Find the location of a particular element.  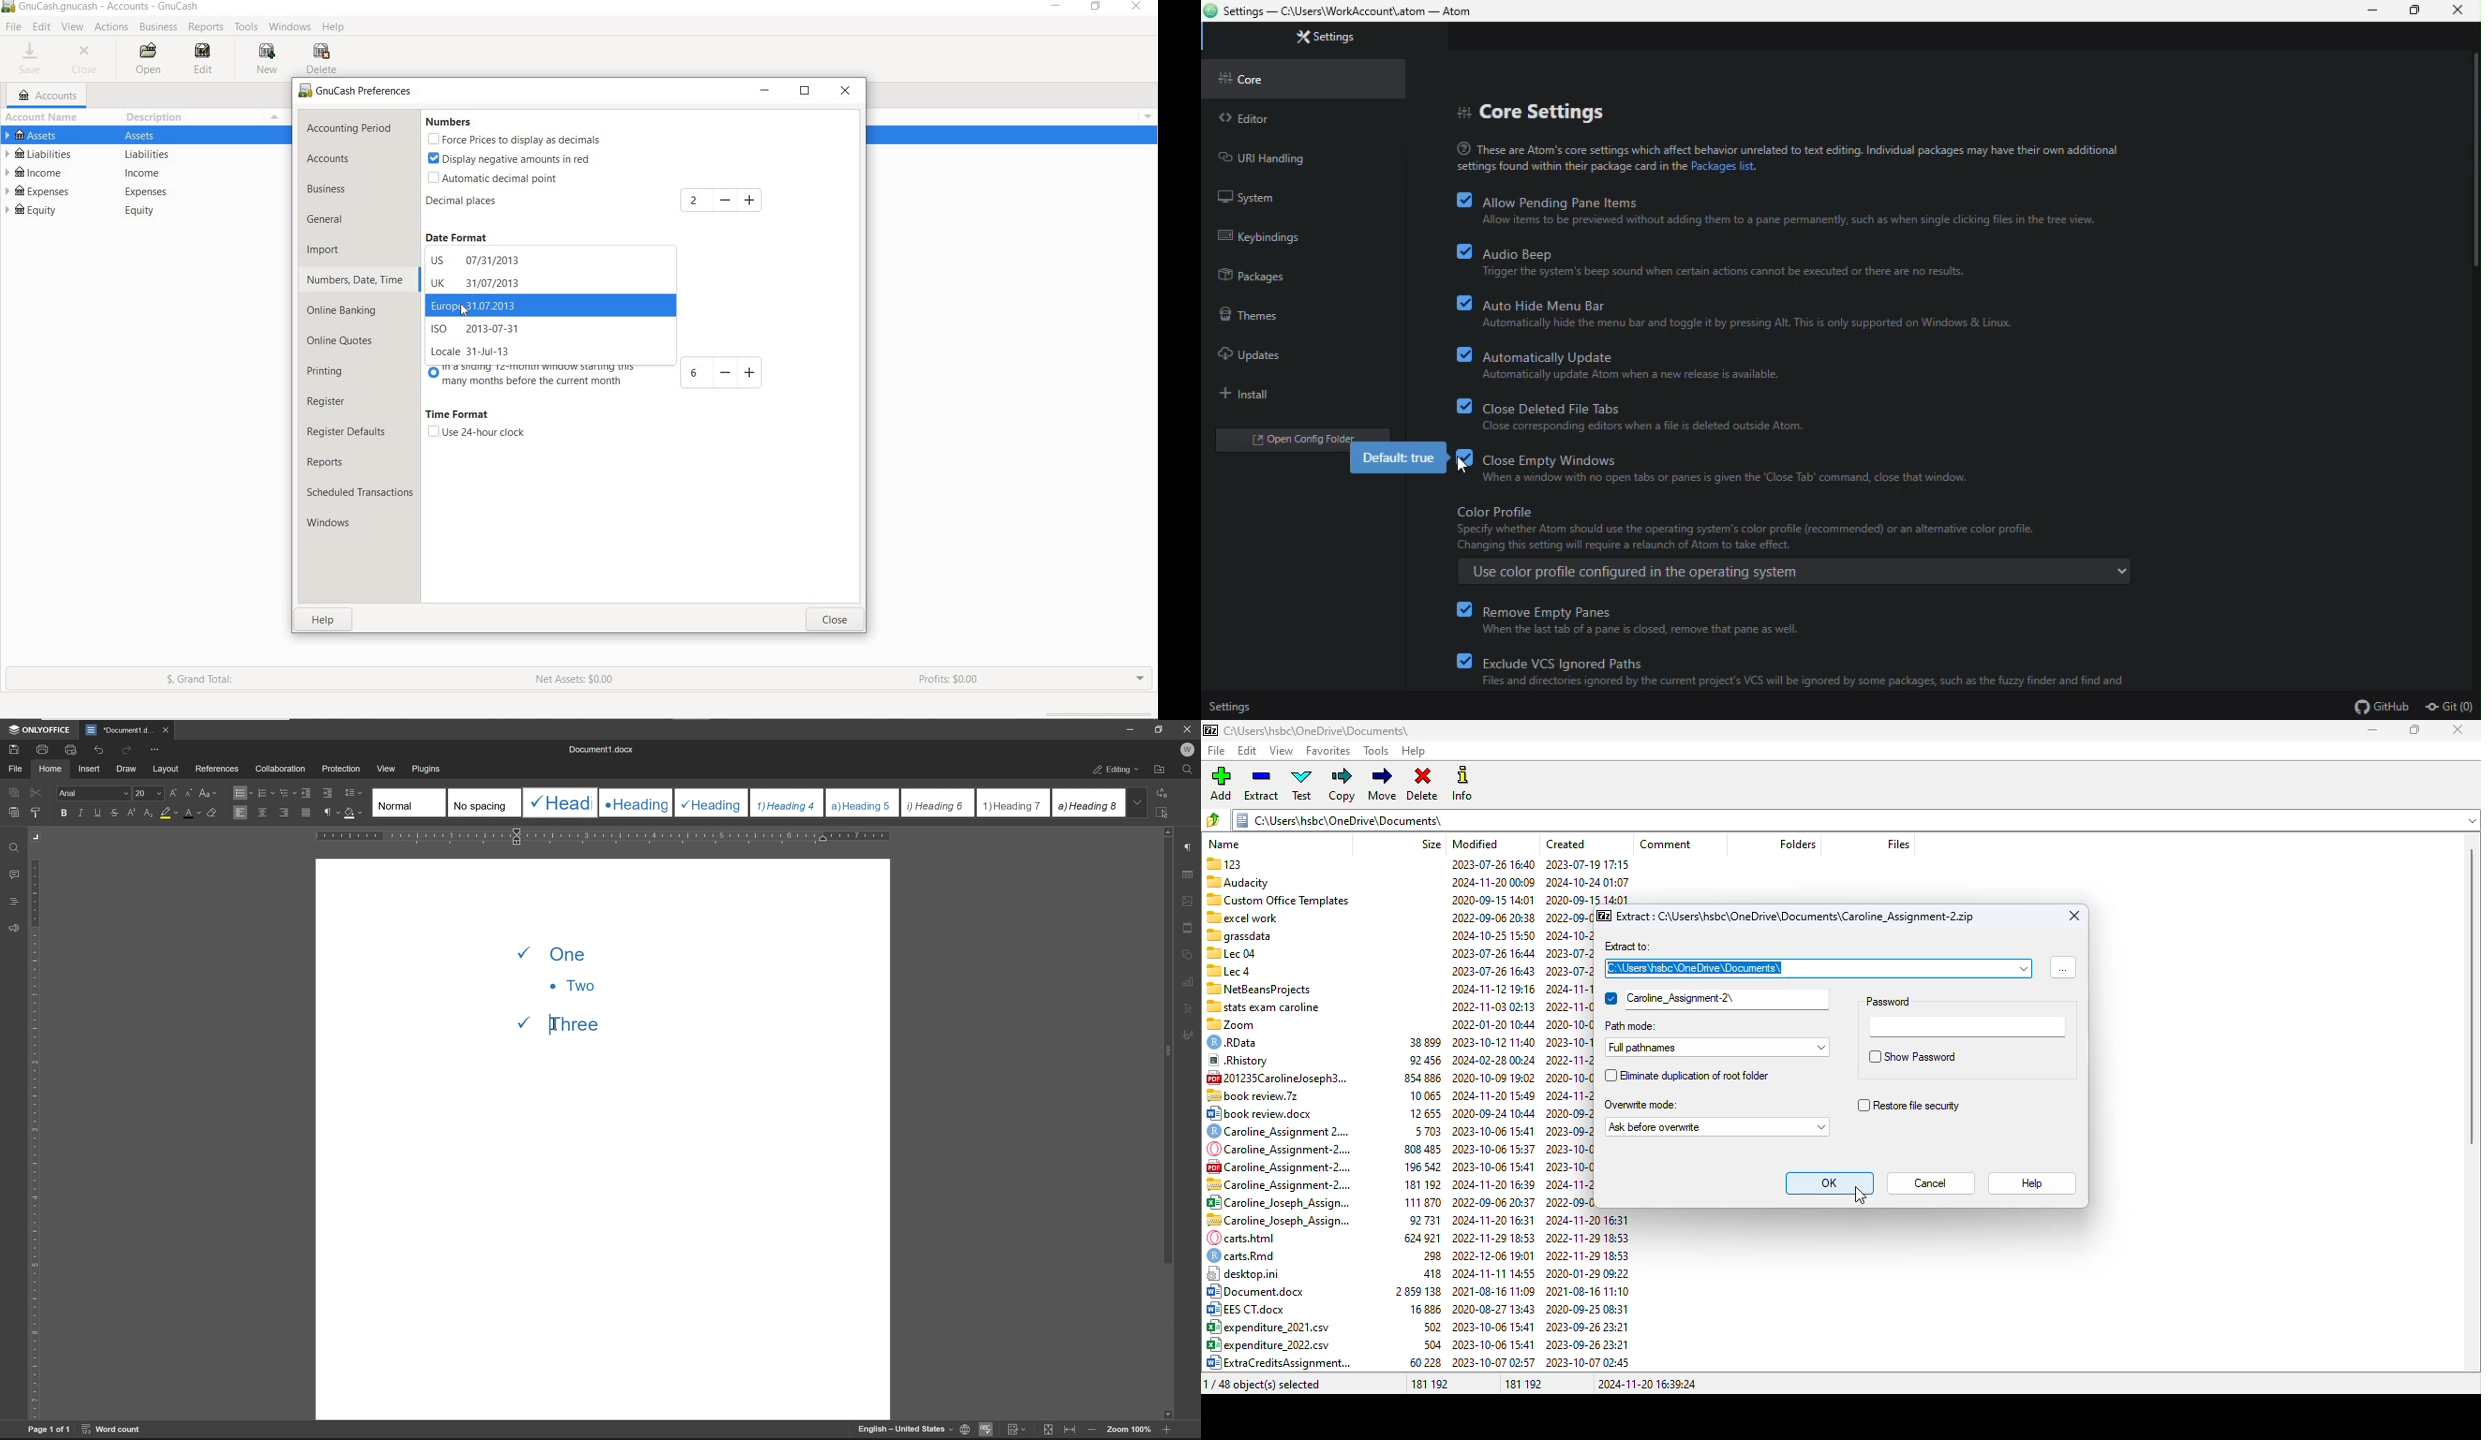

URL handling is located at coordinates (1279, 157).